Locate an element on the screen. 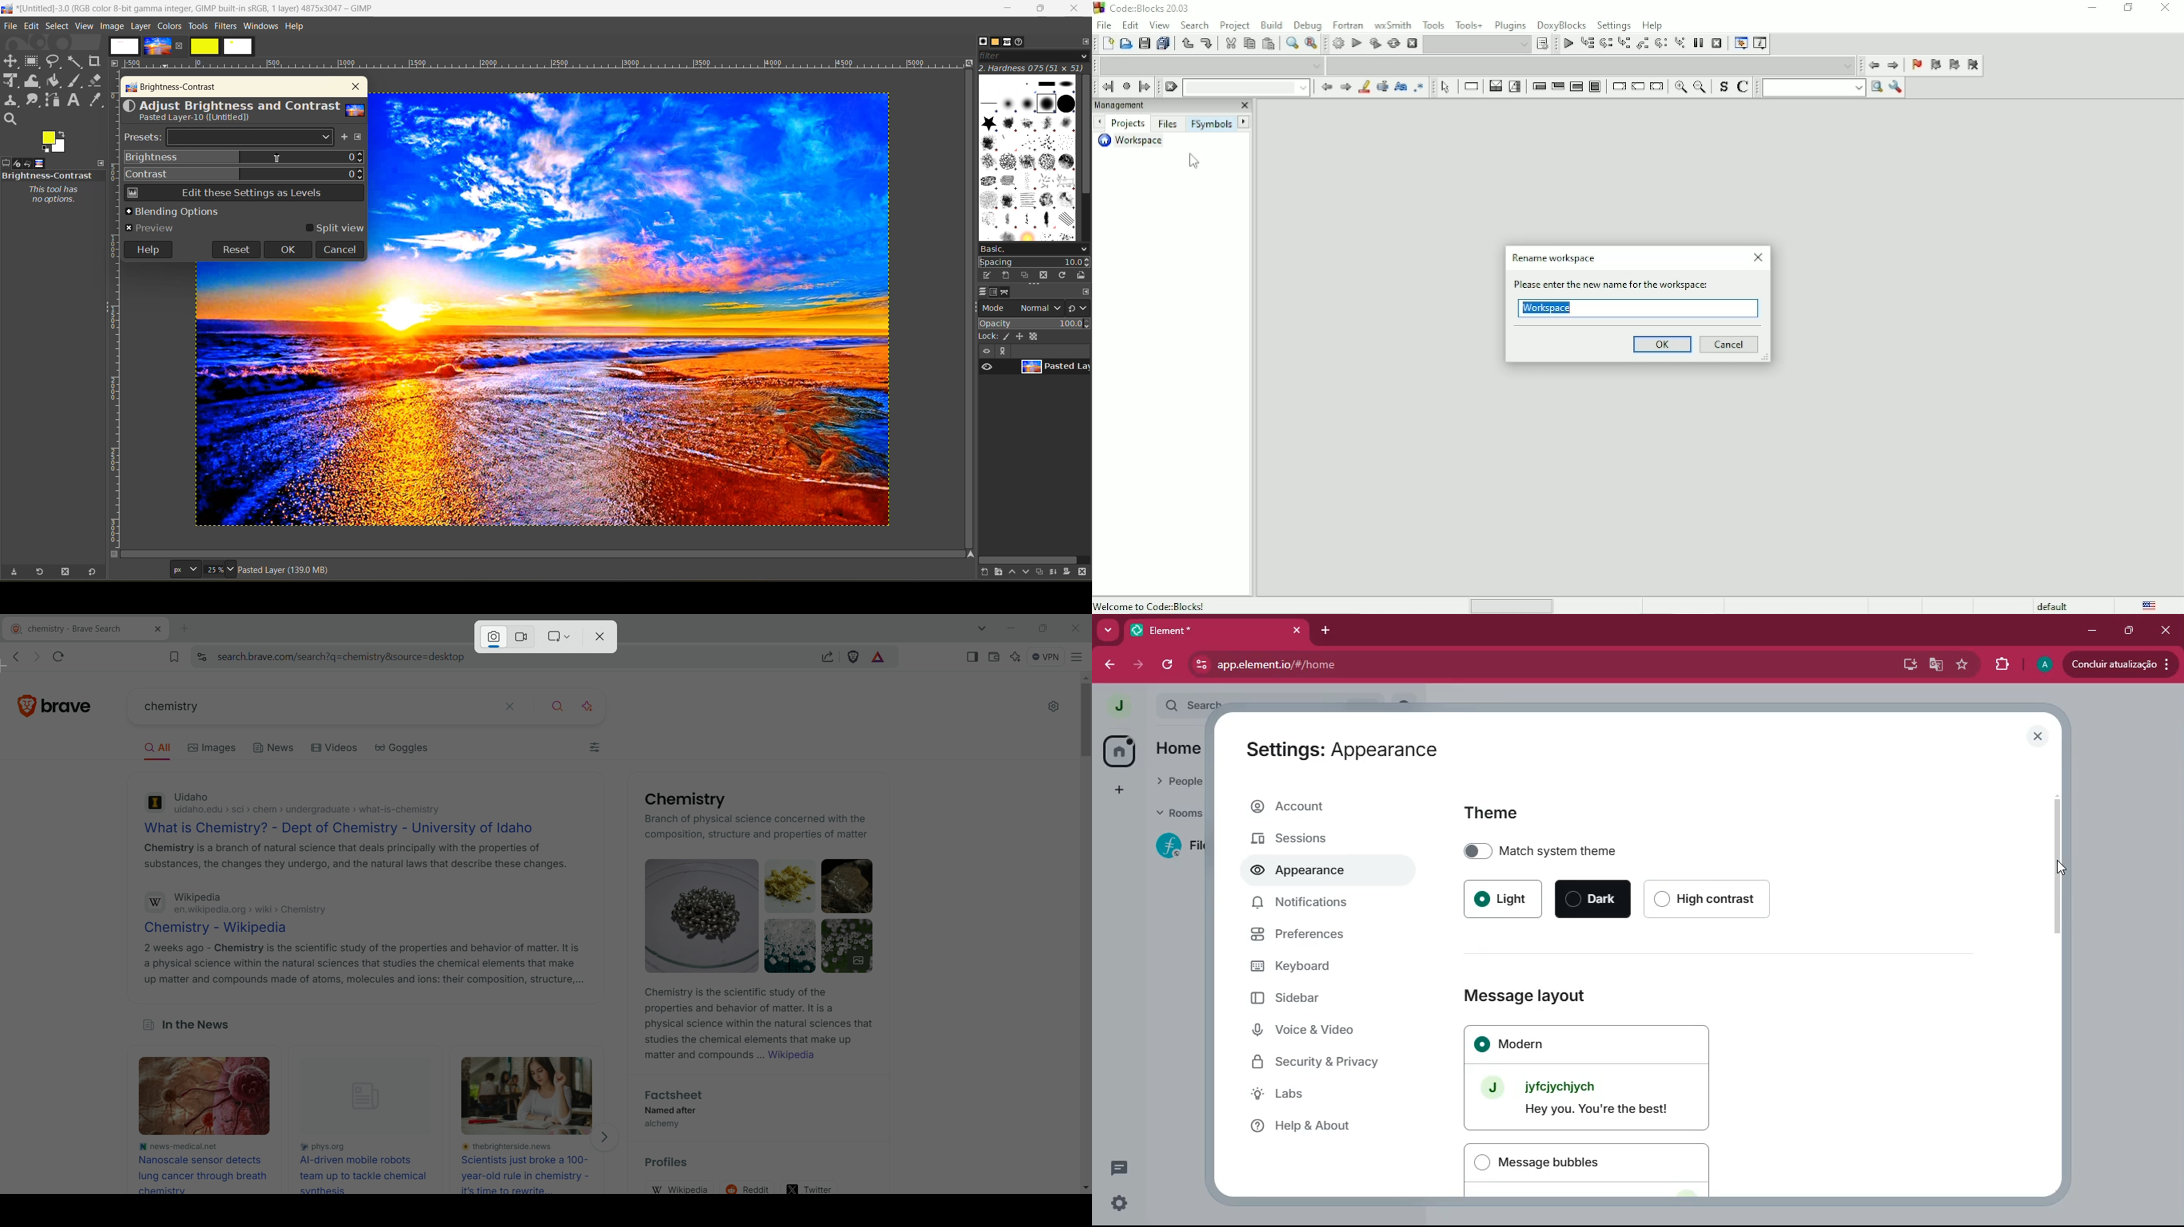  refresh brush is located at coordinates (1065, 278).